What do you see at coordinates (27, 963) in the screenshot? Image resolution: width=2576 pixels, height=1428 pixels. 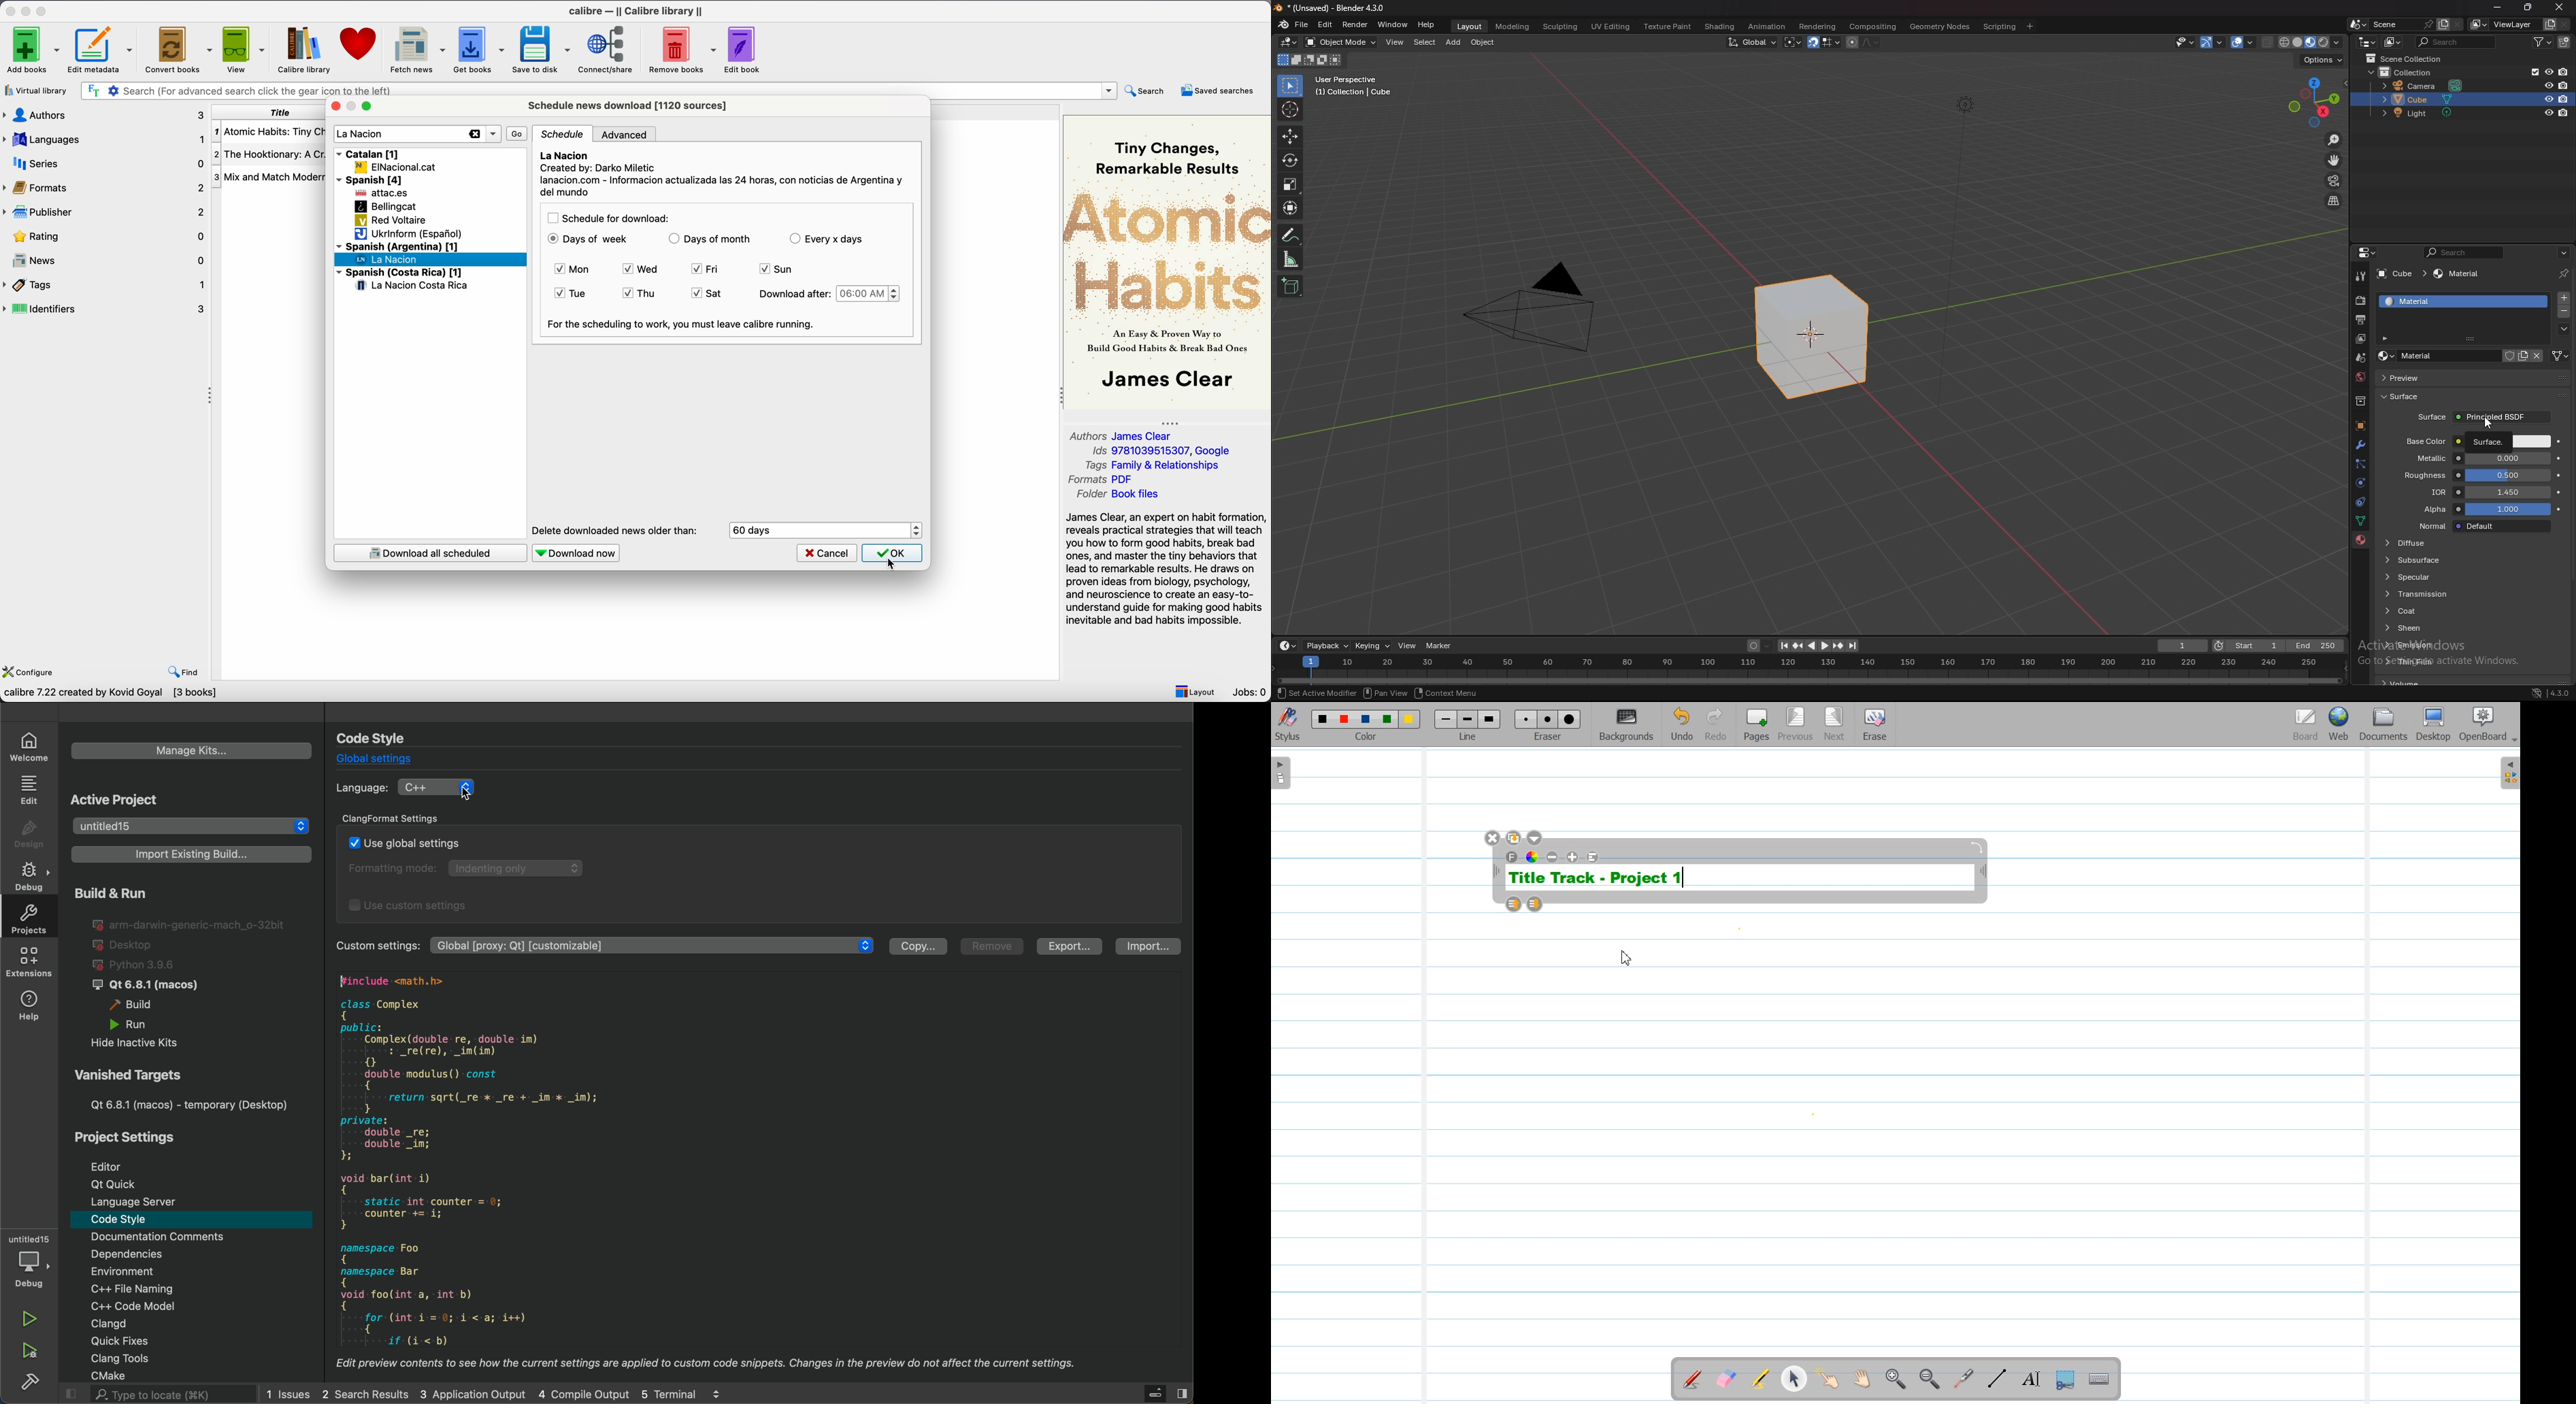 I see `extensions` at bounding box center [27, 963].